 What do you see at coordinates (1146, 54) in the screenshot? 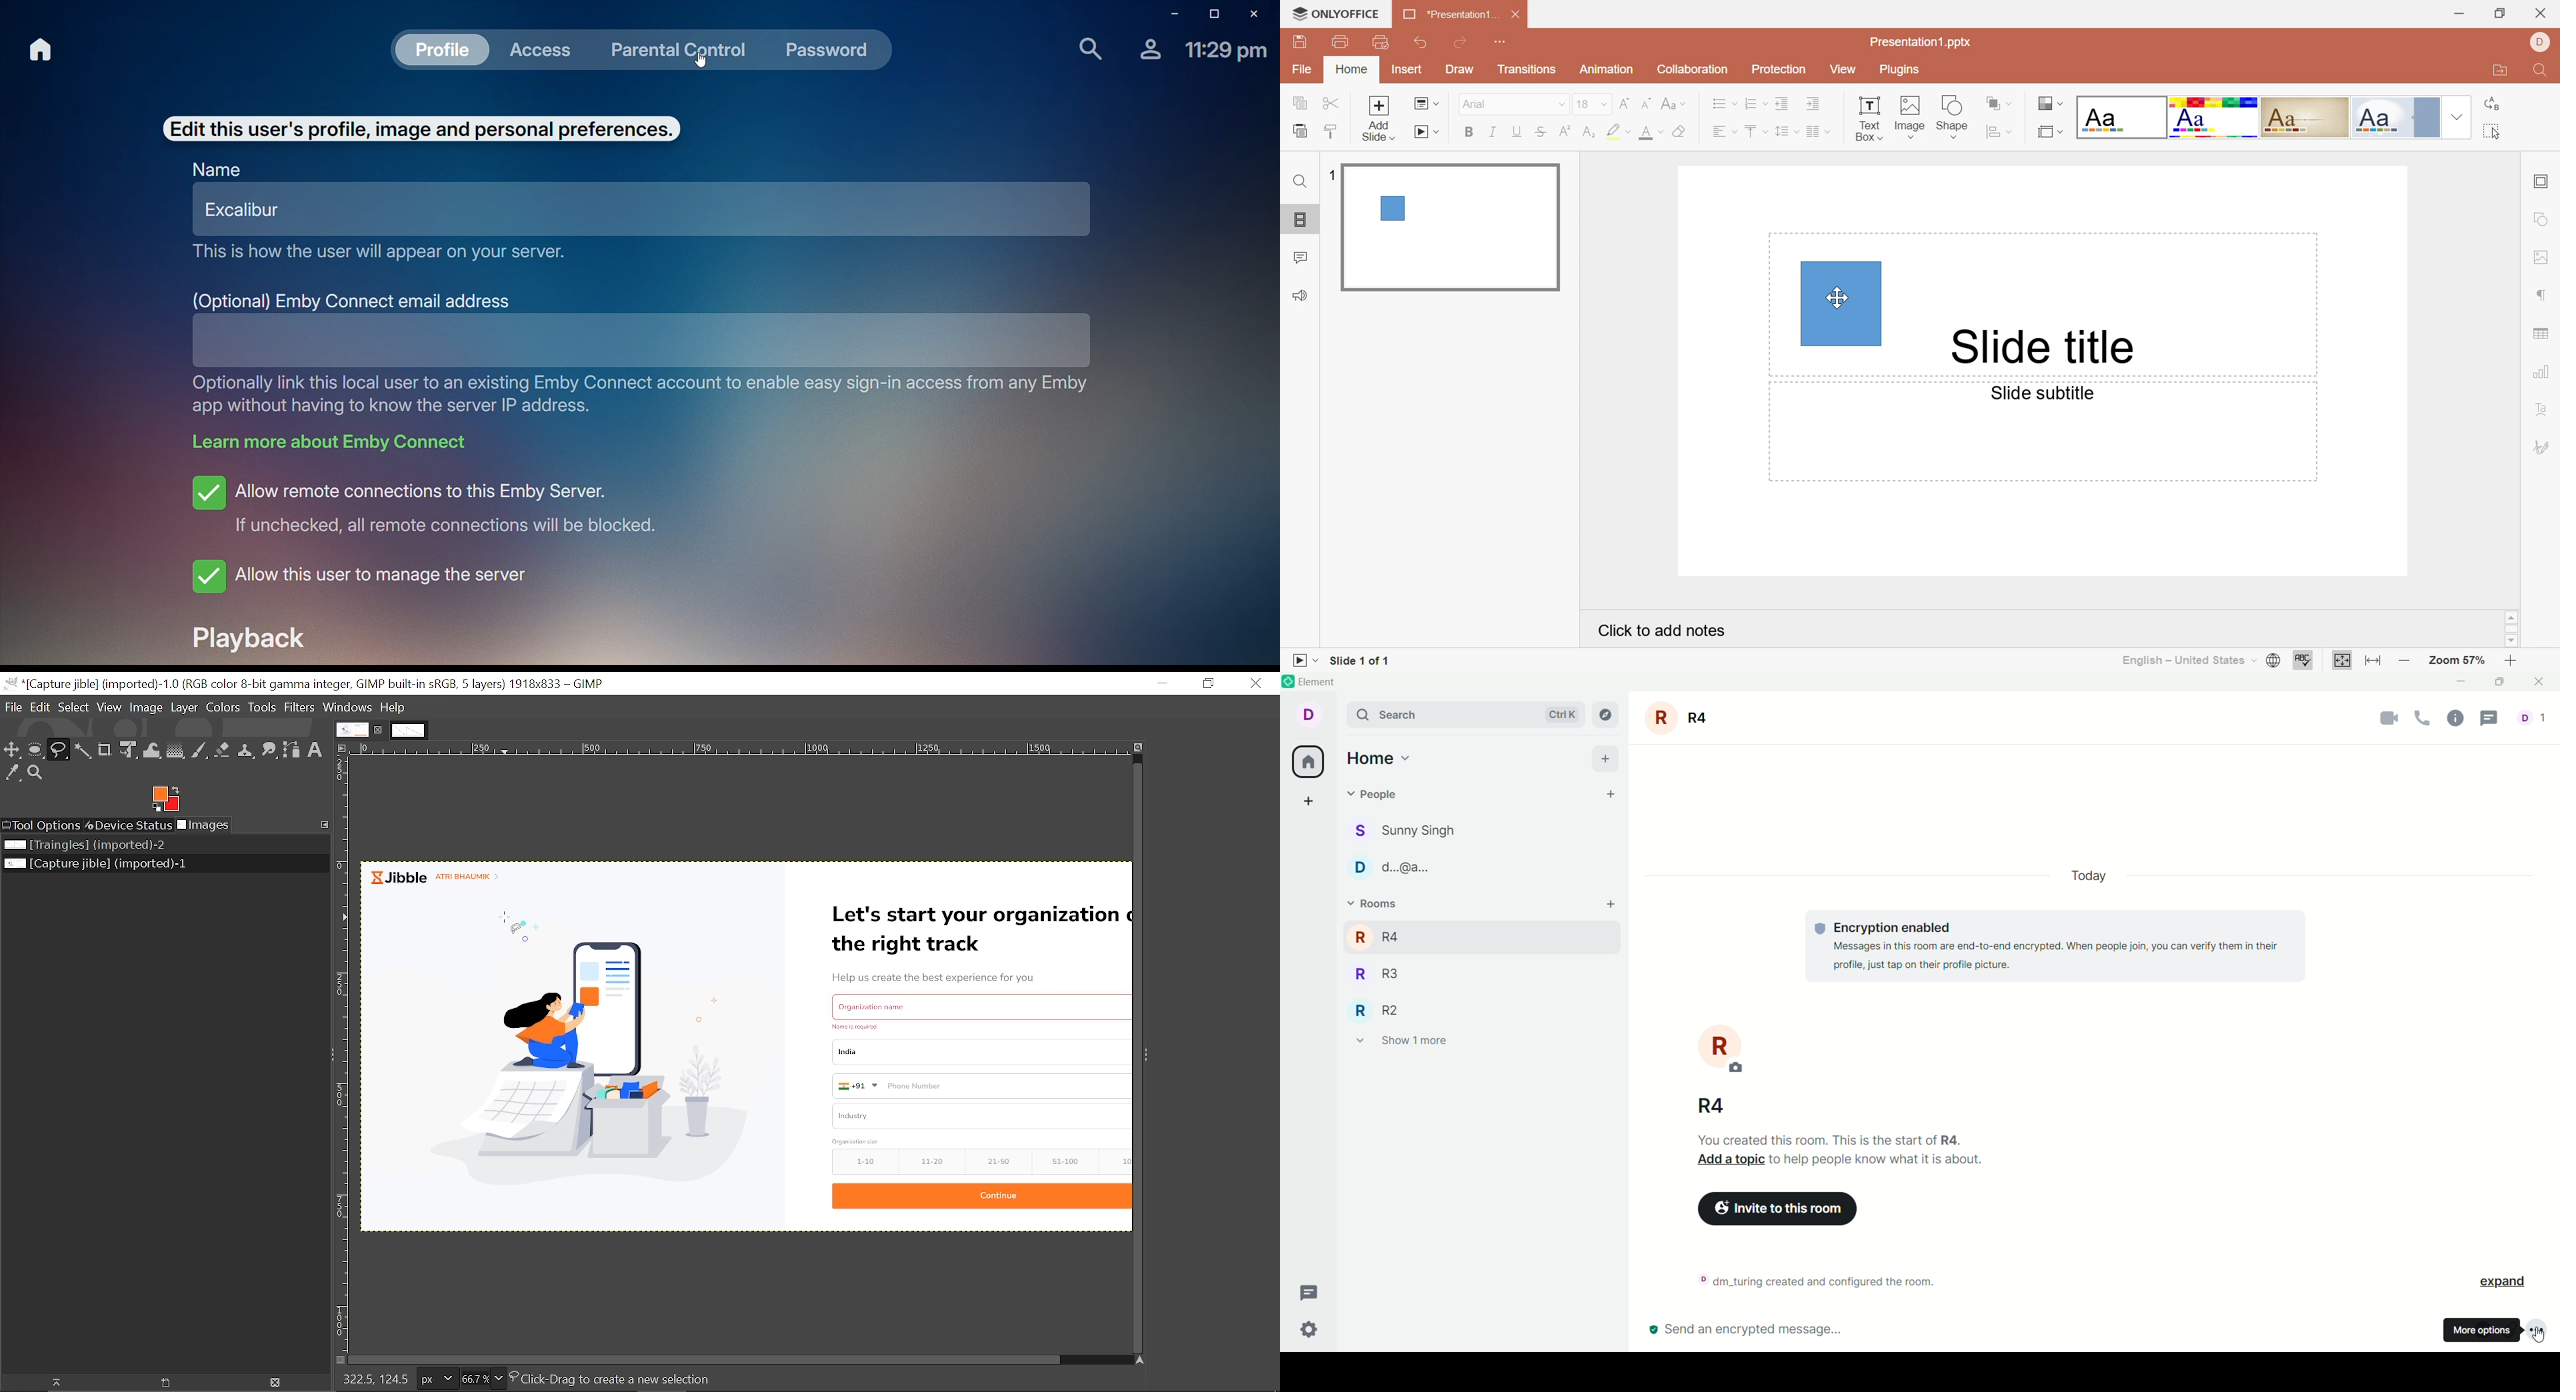
I see `Profile` at bounding box center [1146, 54].